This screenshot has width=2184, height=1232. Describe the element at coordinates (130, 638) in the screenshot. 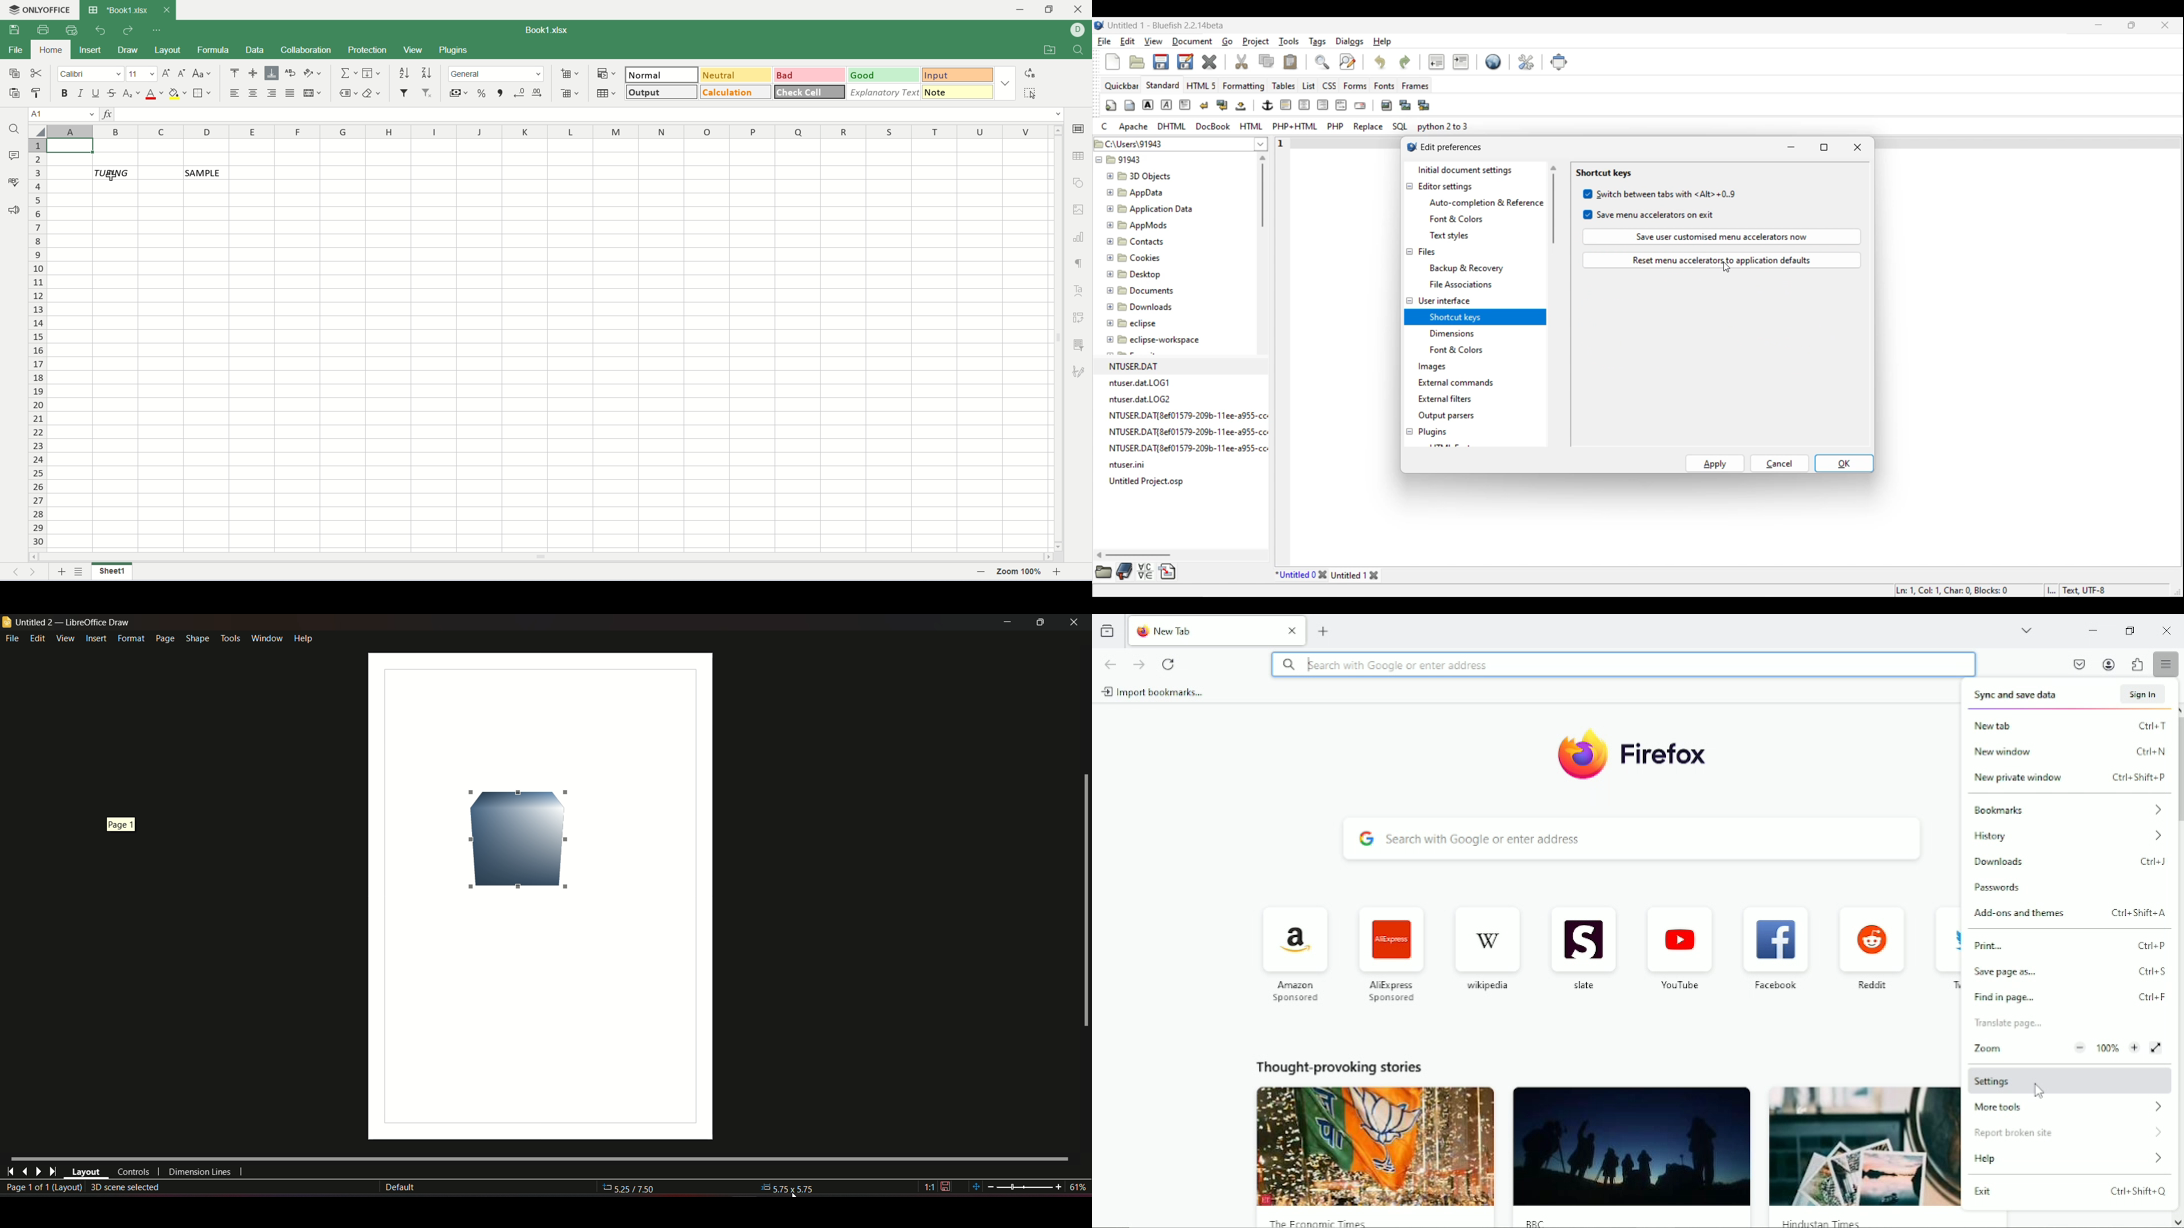

I see `format` at that location.